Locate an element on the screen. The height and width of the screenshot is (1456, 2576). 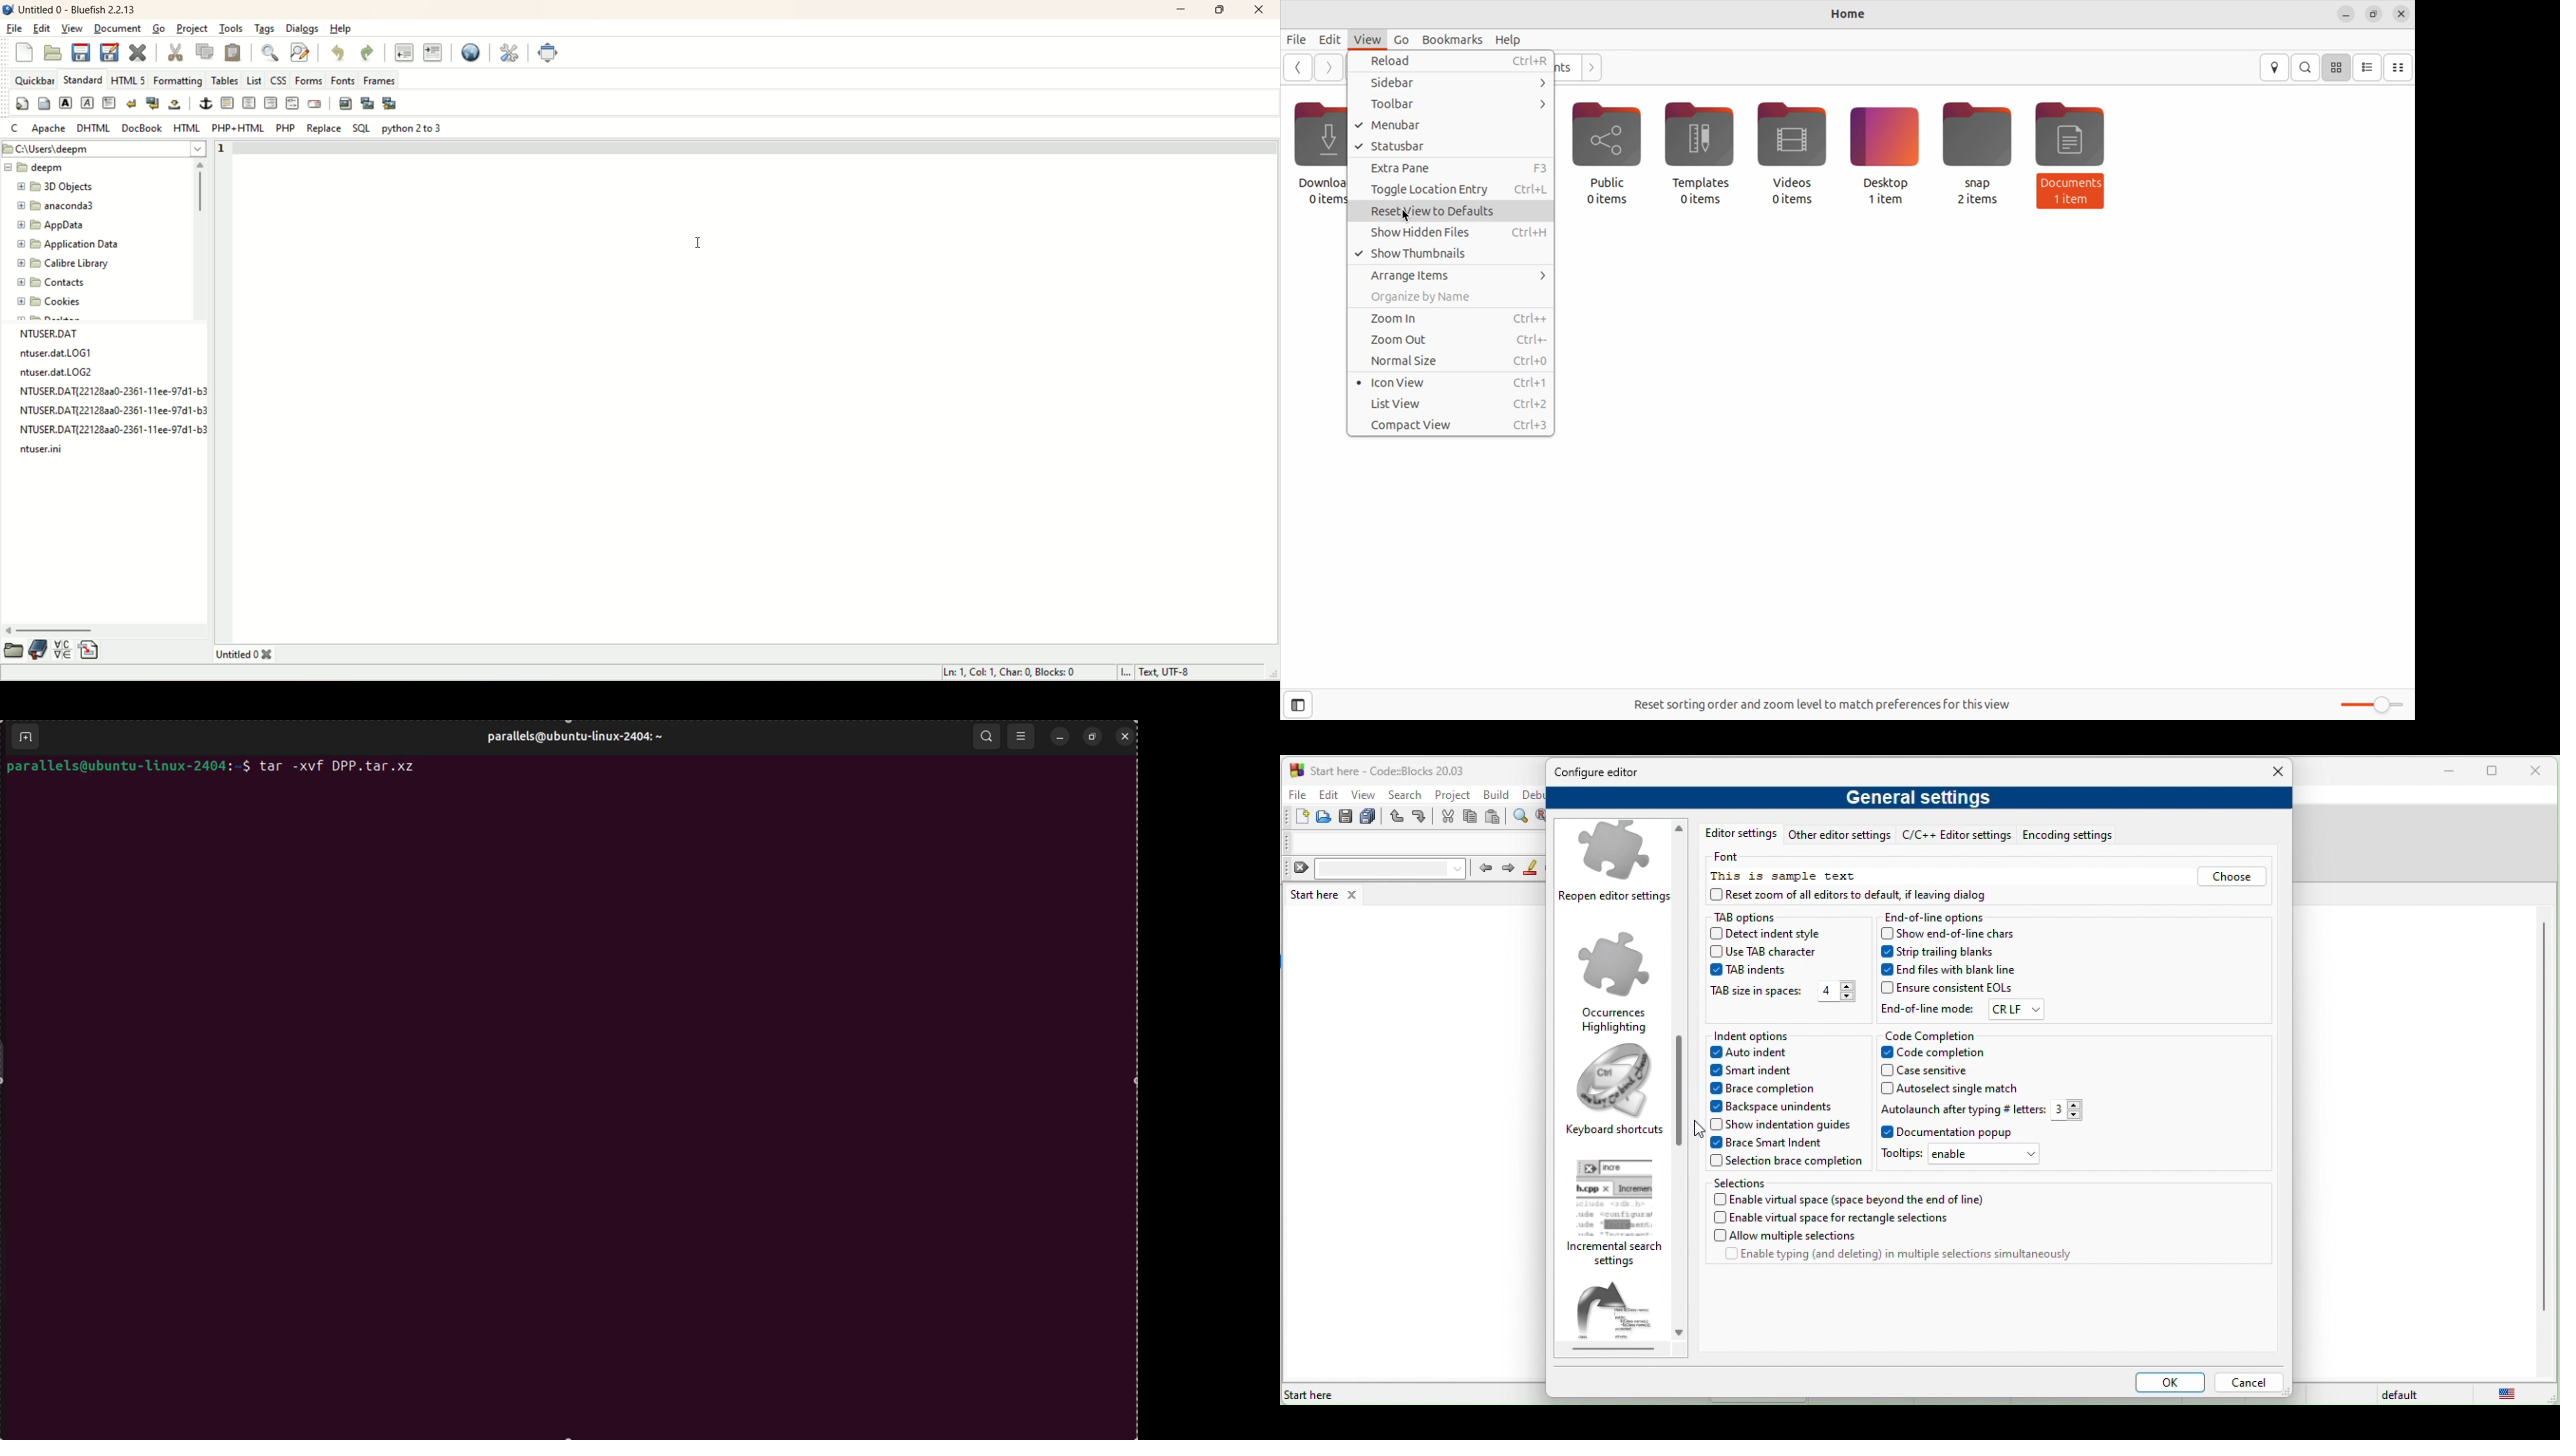
forms is located at coordinates (308, 79).